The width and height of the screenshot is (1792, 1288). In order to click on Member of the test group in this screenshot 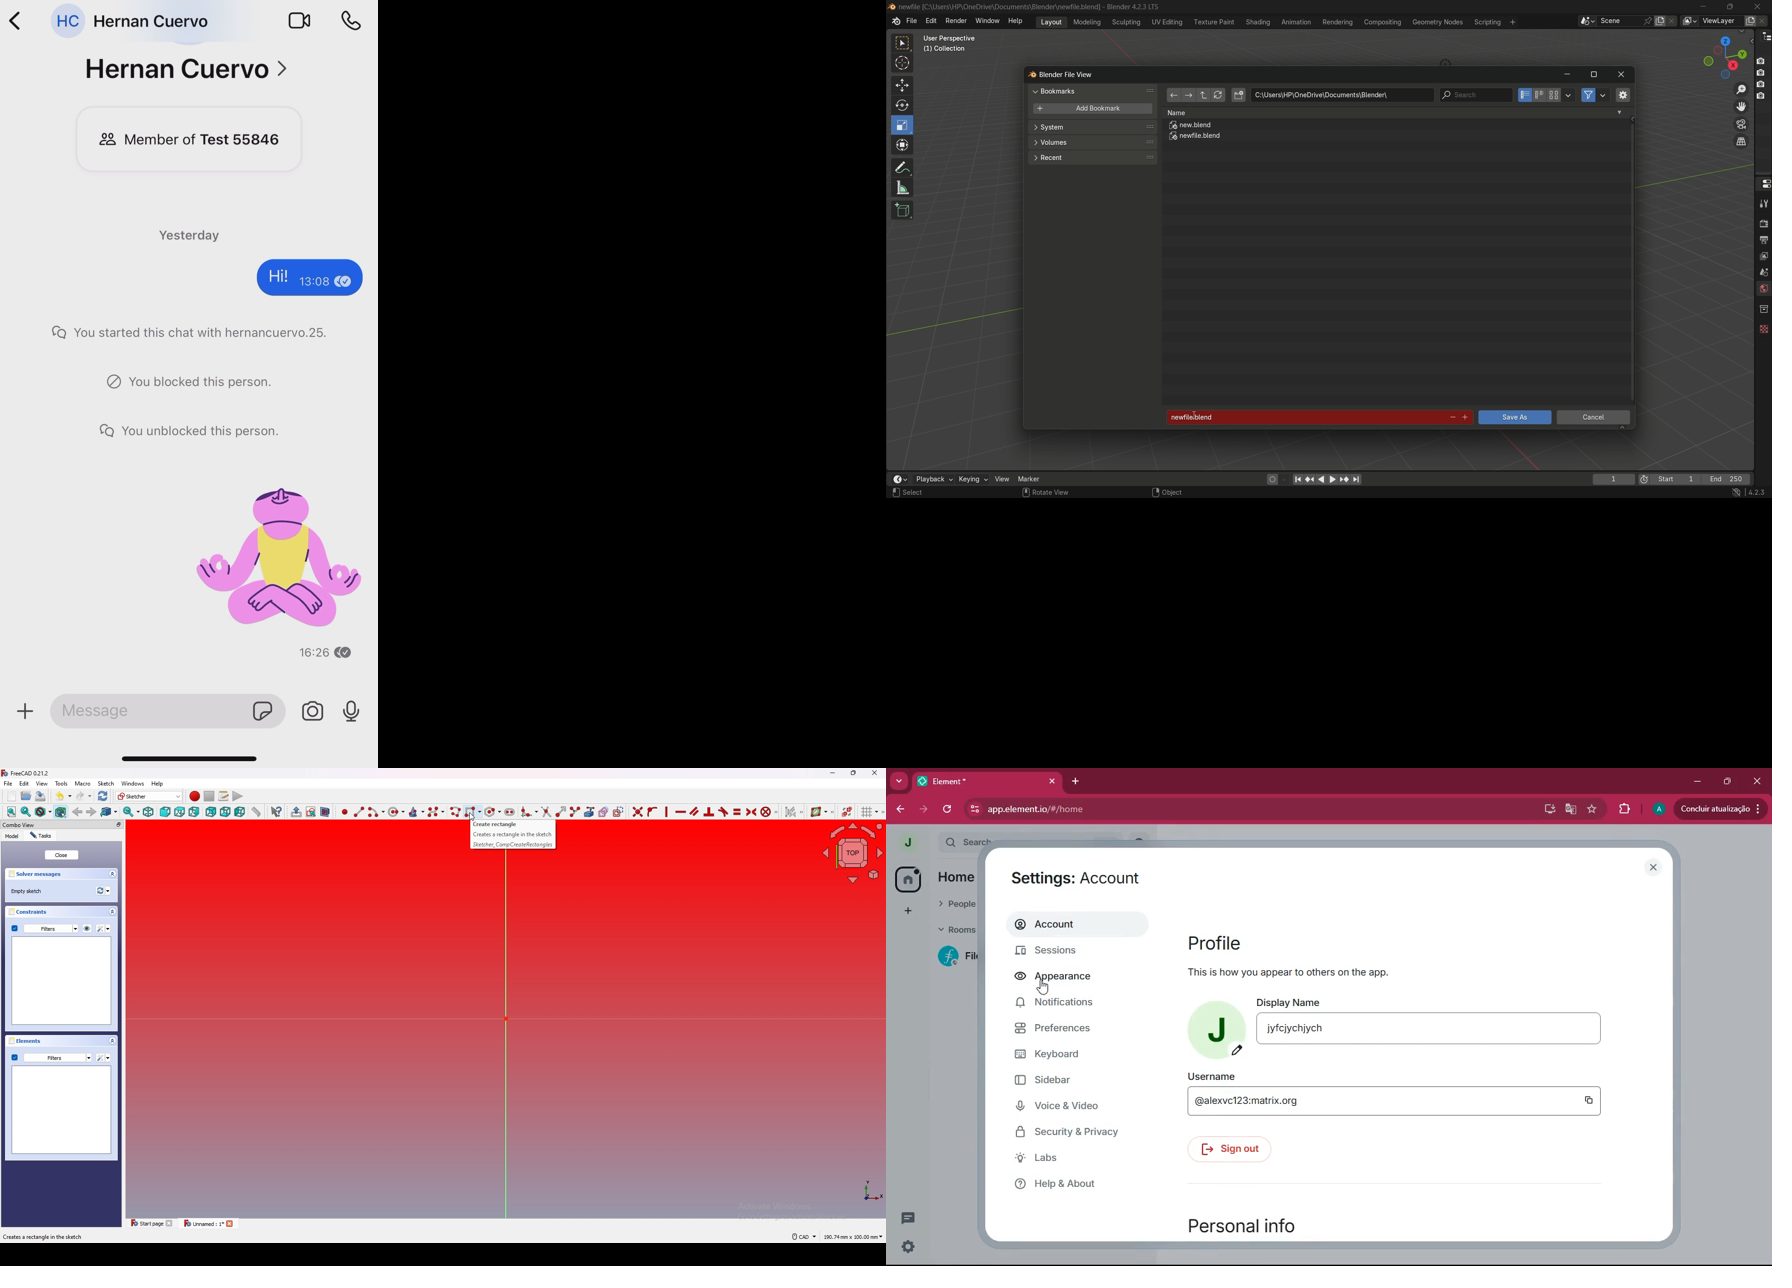, I will do `click(189, 139)`.